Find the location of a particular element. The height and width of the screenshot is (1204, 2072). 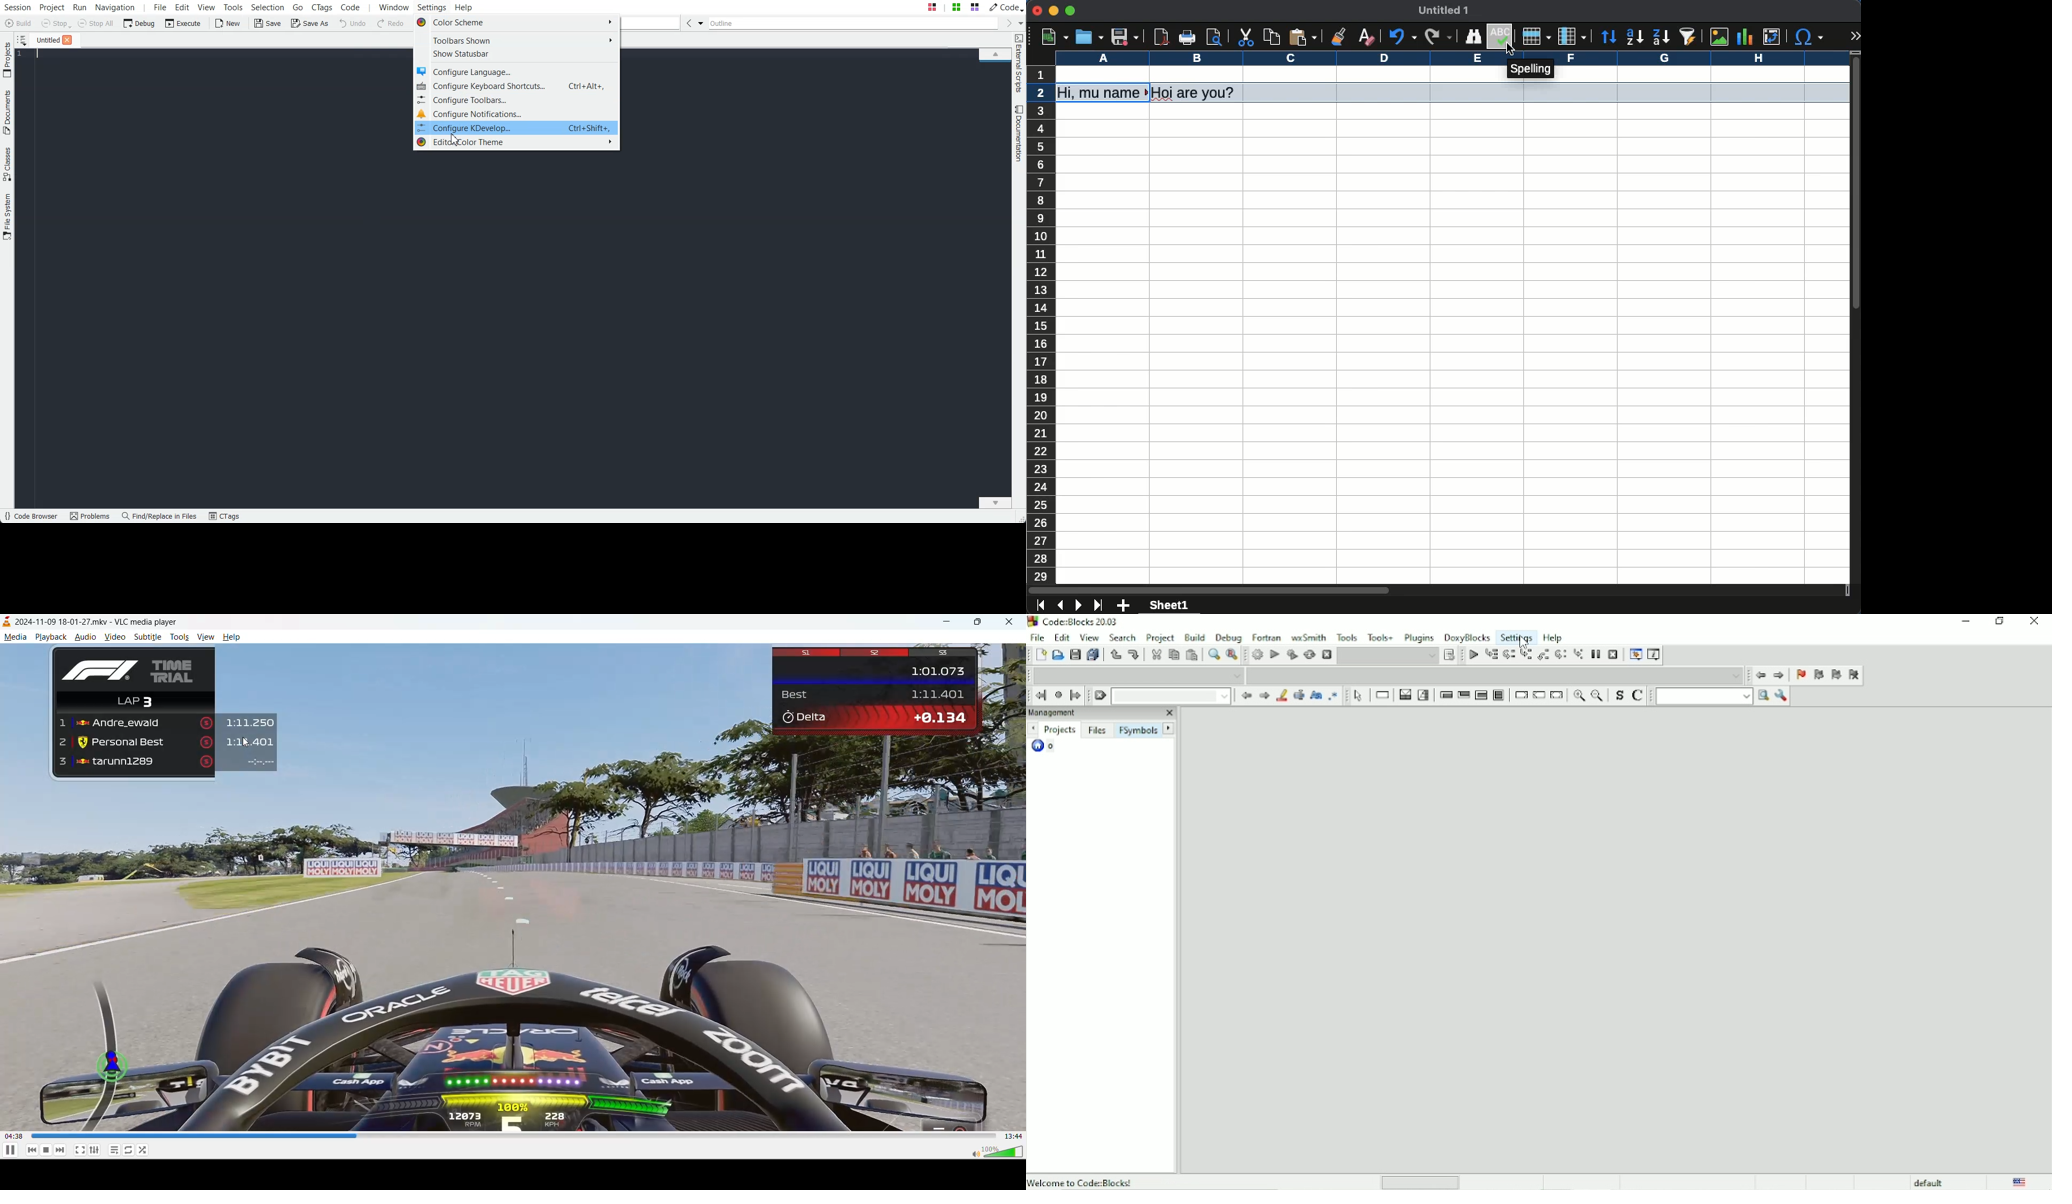

settings is located at coordinates (94, 1149).